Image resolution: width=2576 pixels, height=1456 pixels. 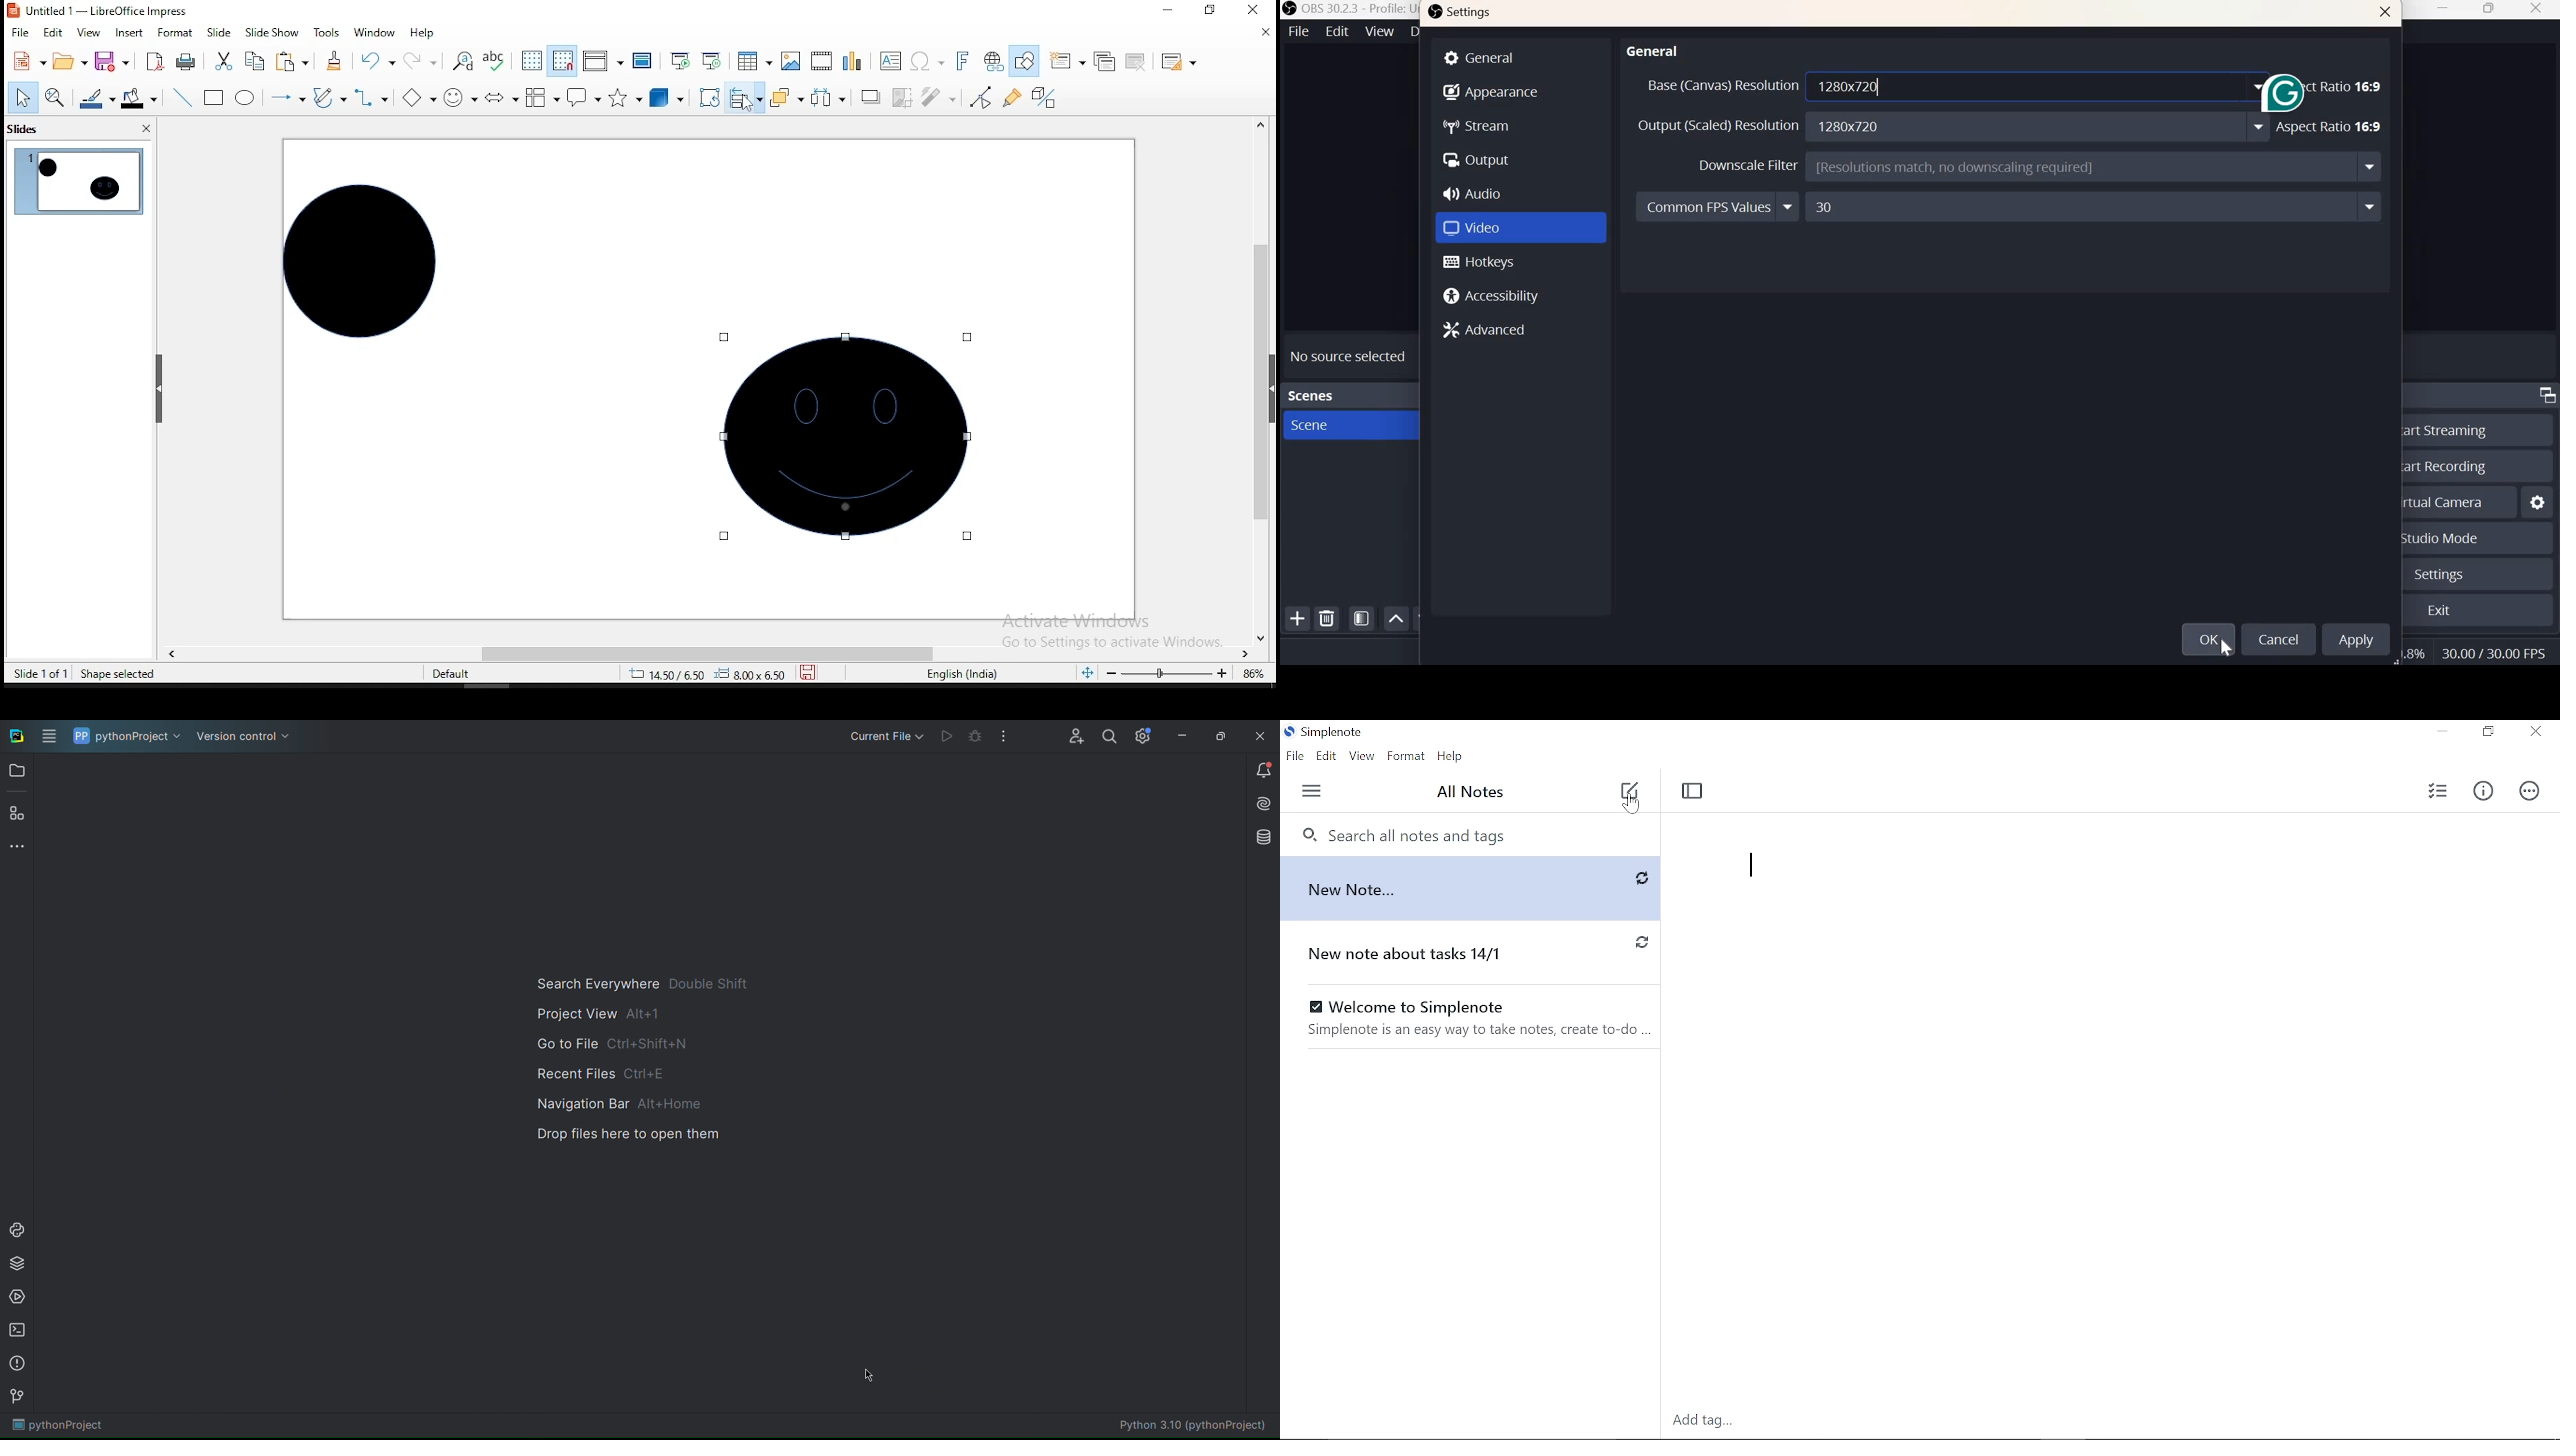 I want to click on , so click(x=2093, y=207).